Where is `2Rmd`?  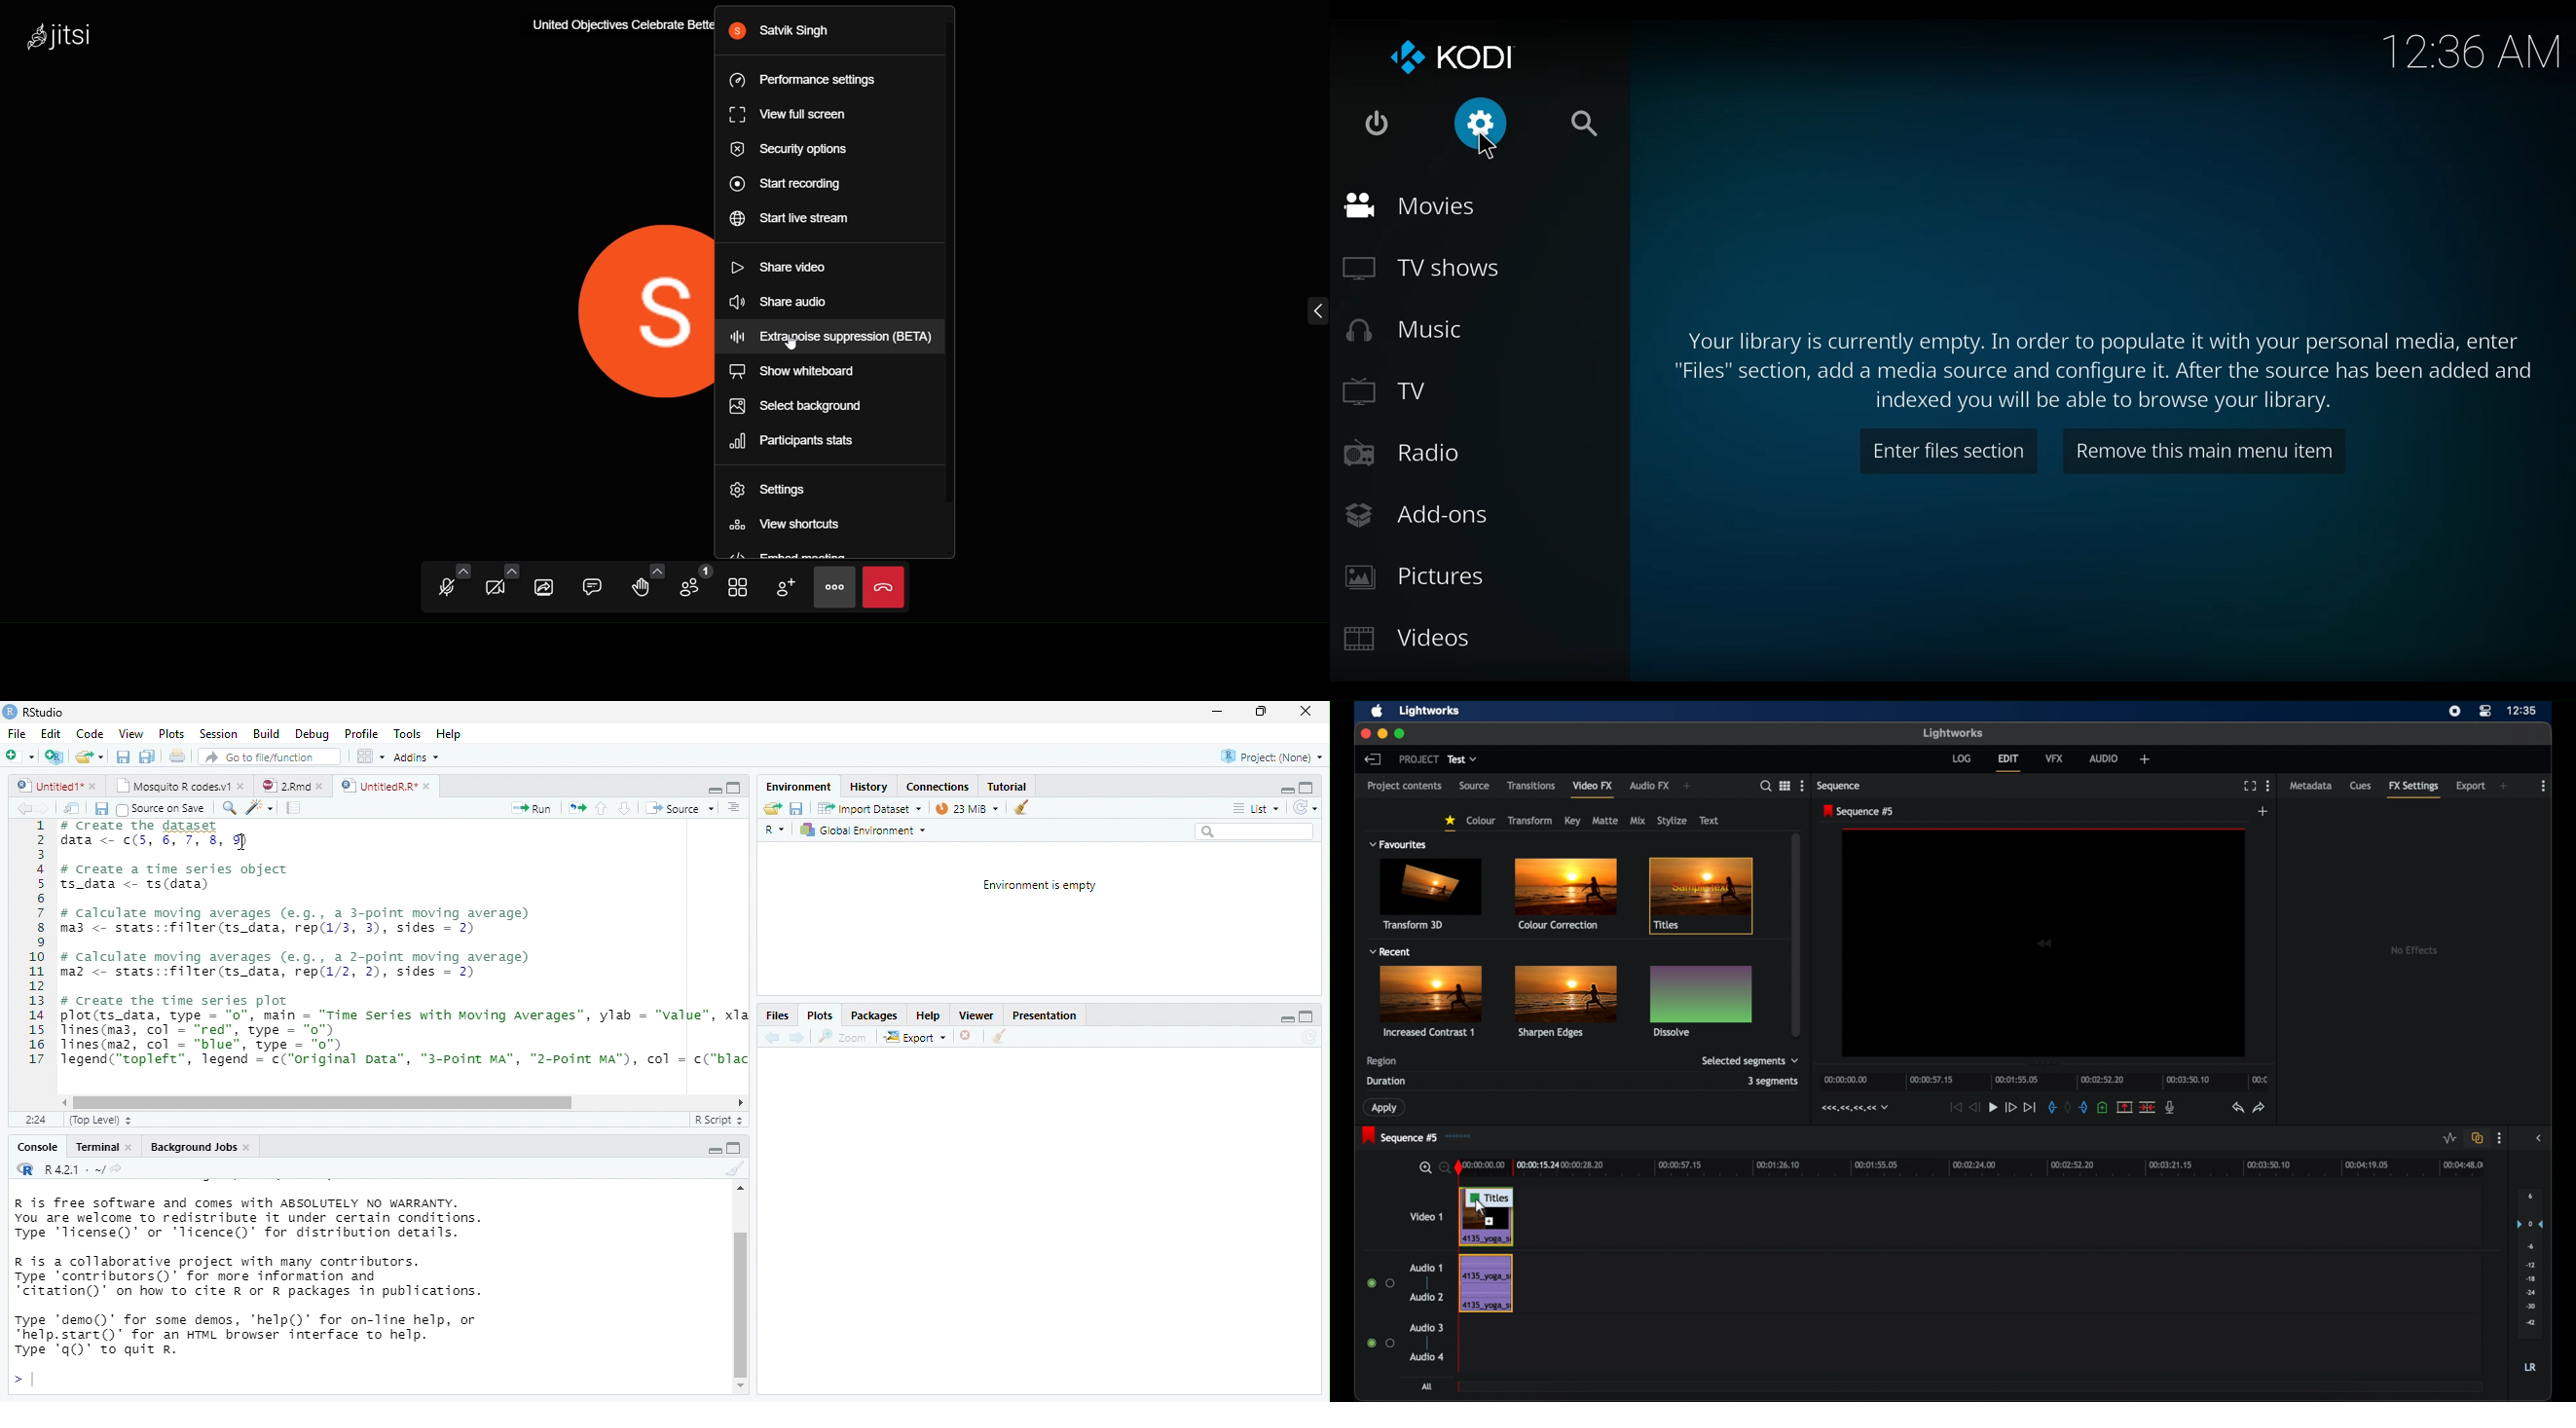 2Rmd is located at coordinates (283, 786).